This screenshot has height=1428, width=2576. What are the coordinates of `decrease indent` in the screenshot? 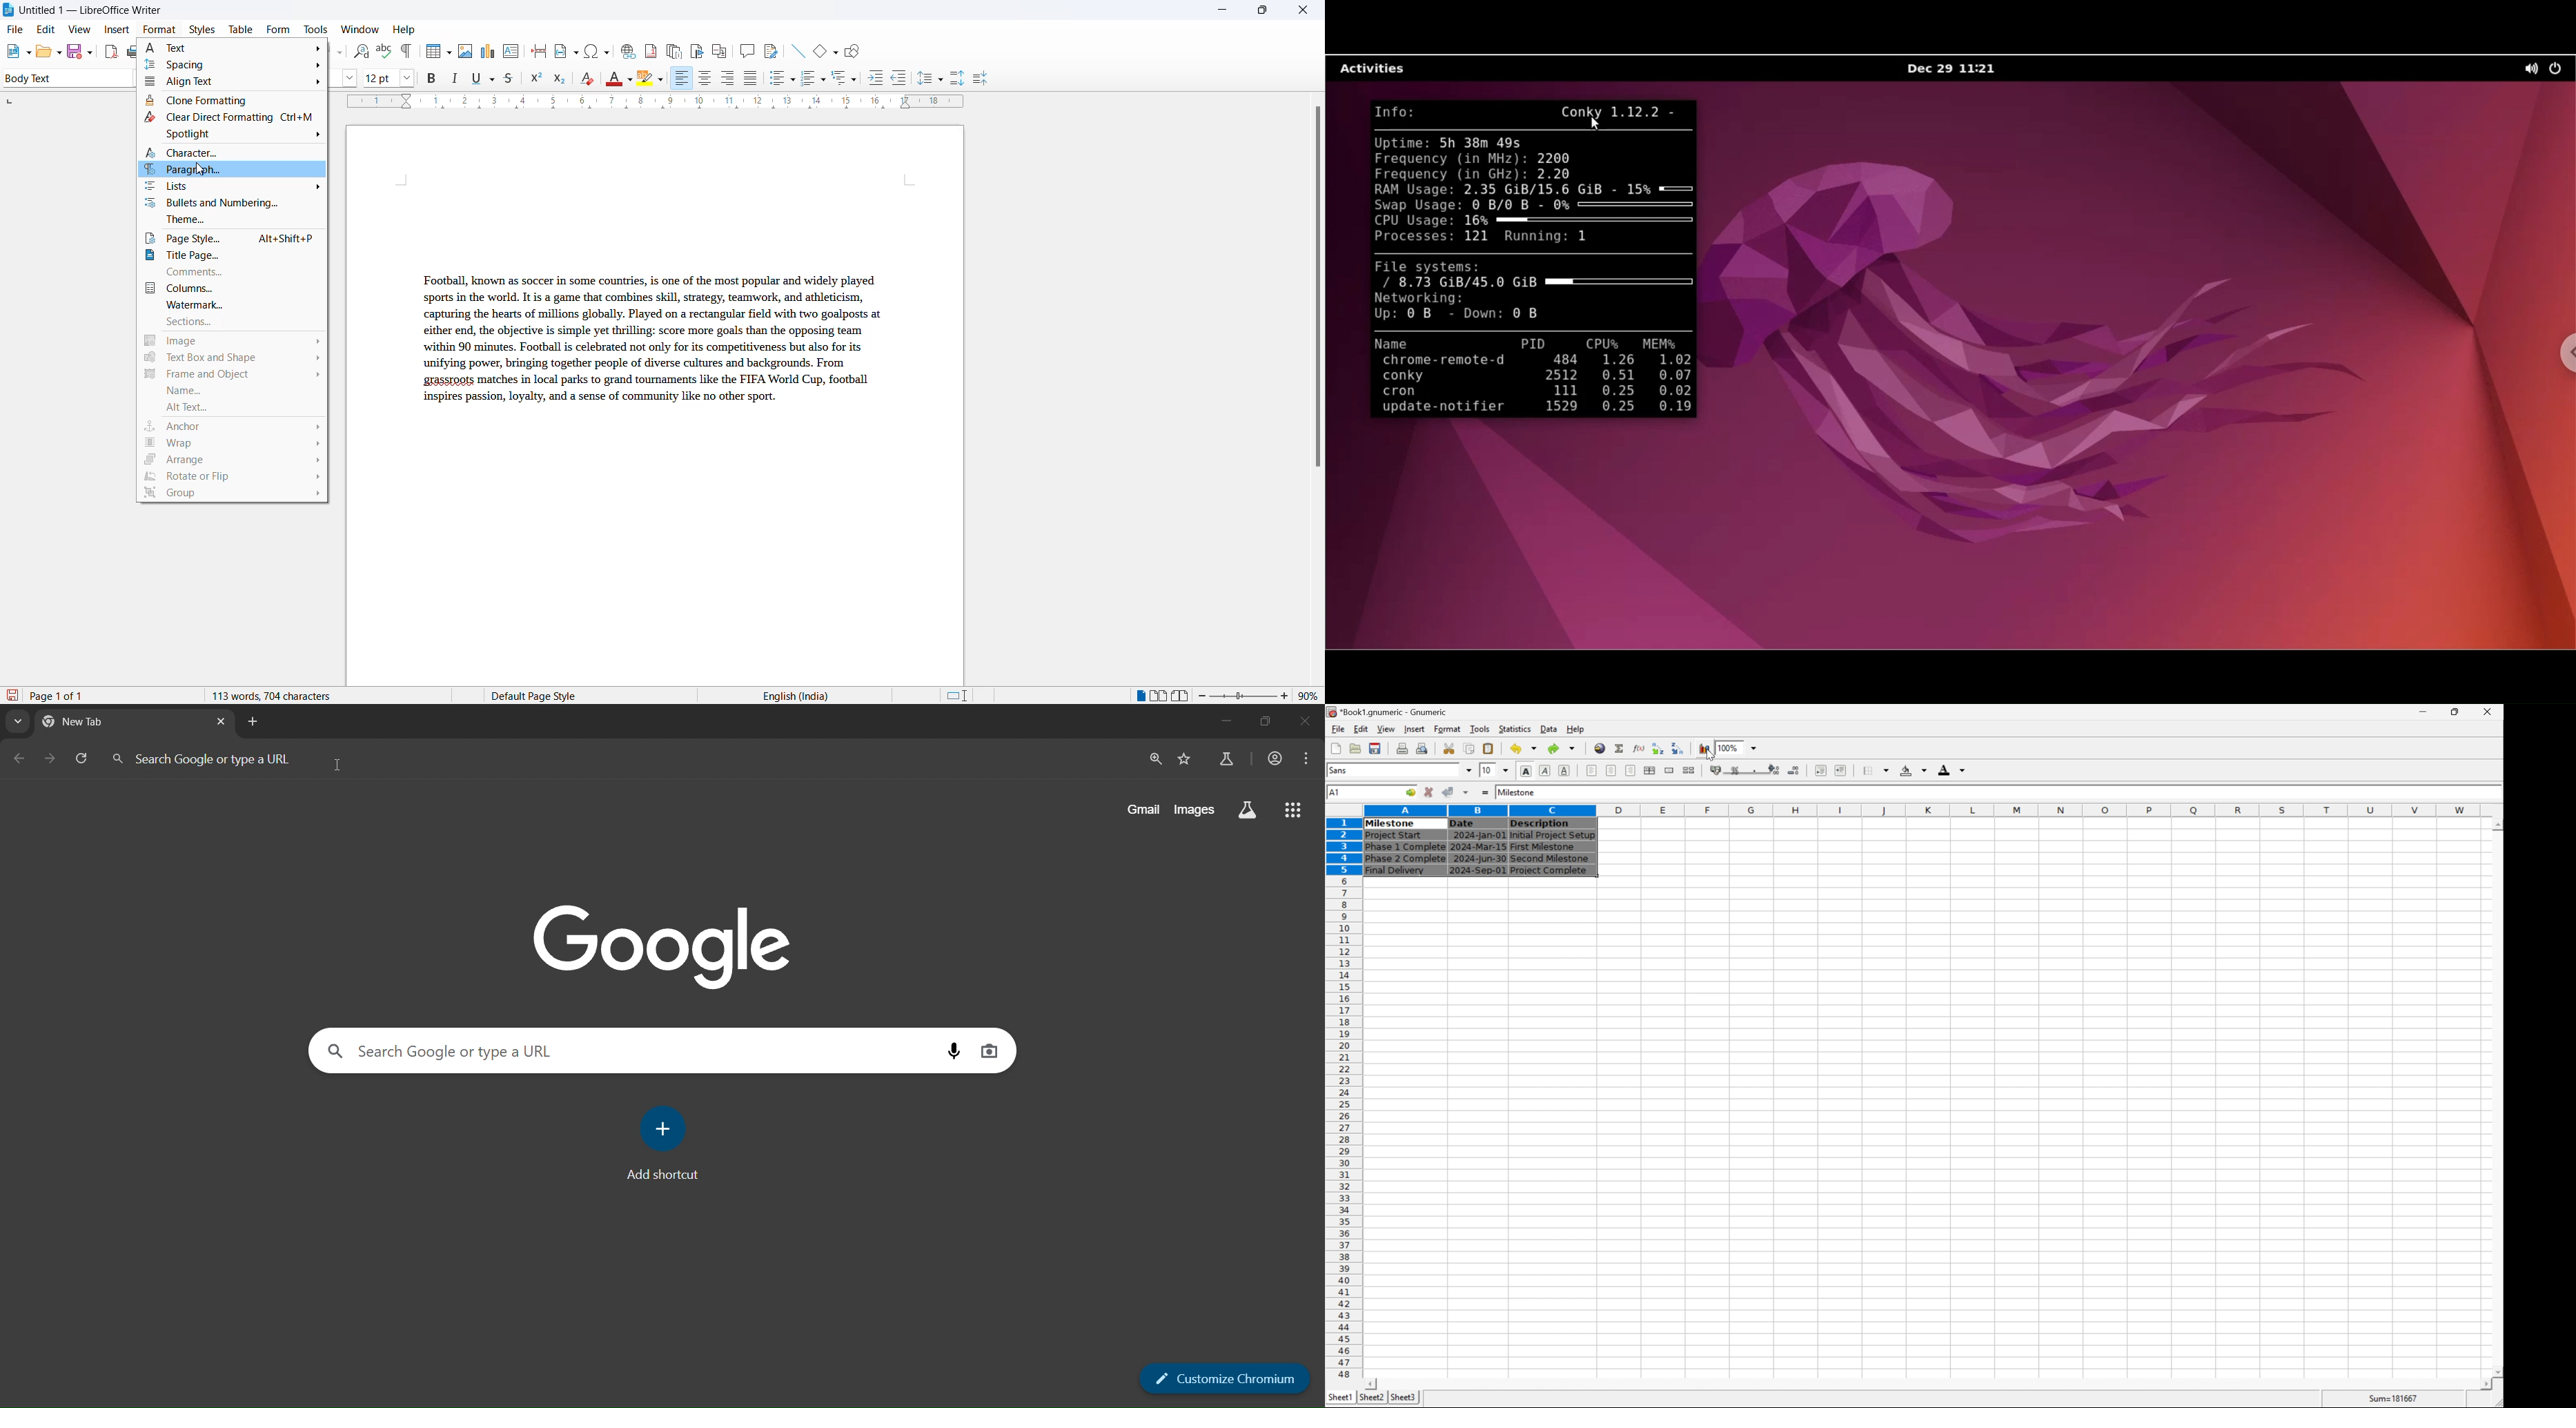 It's located at (1821, 771).